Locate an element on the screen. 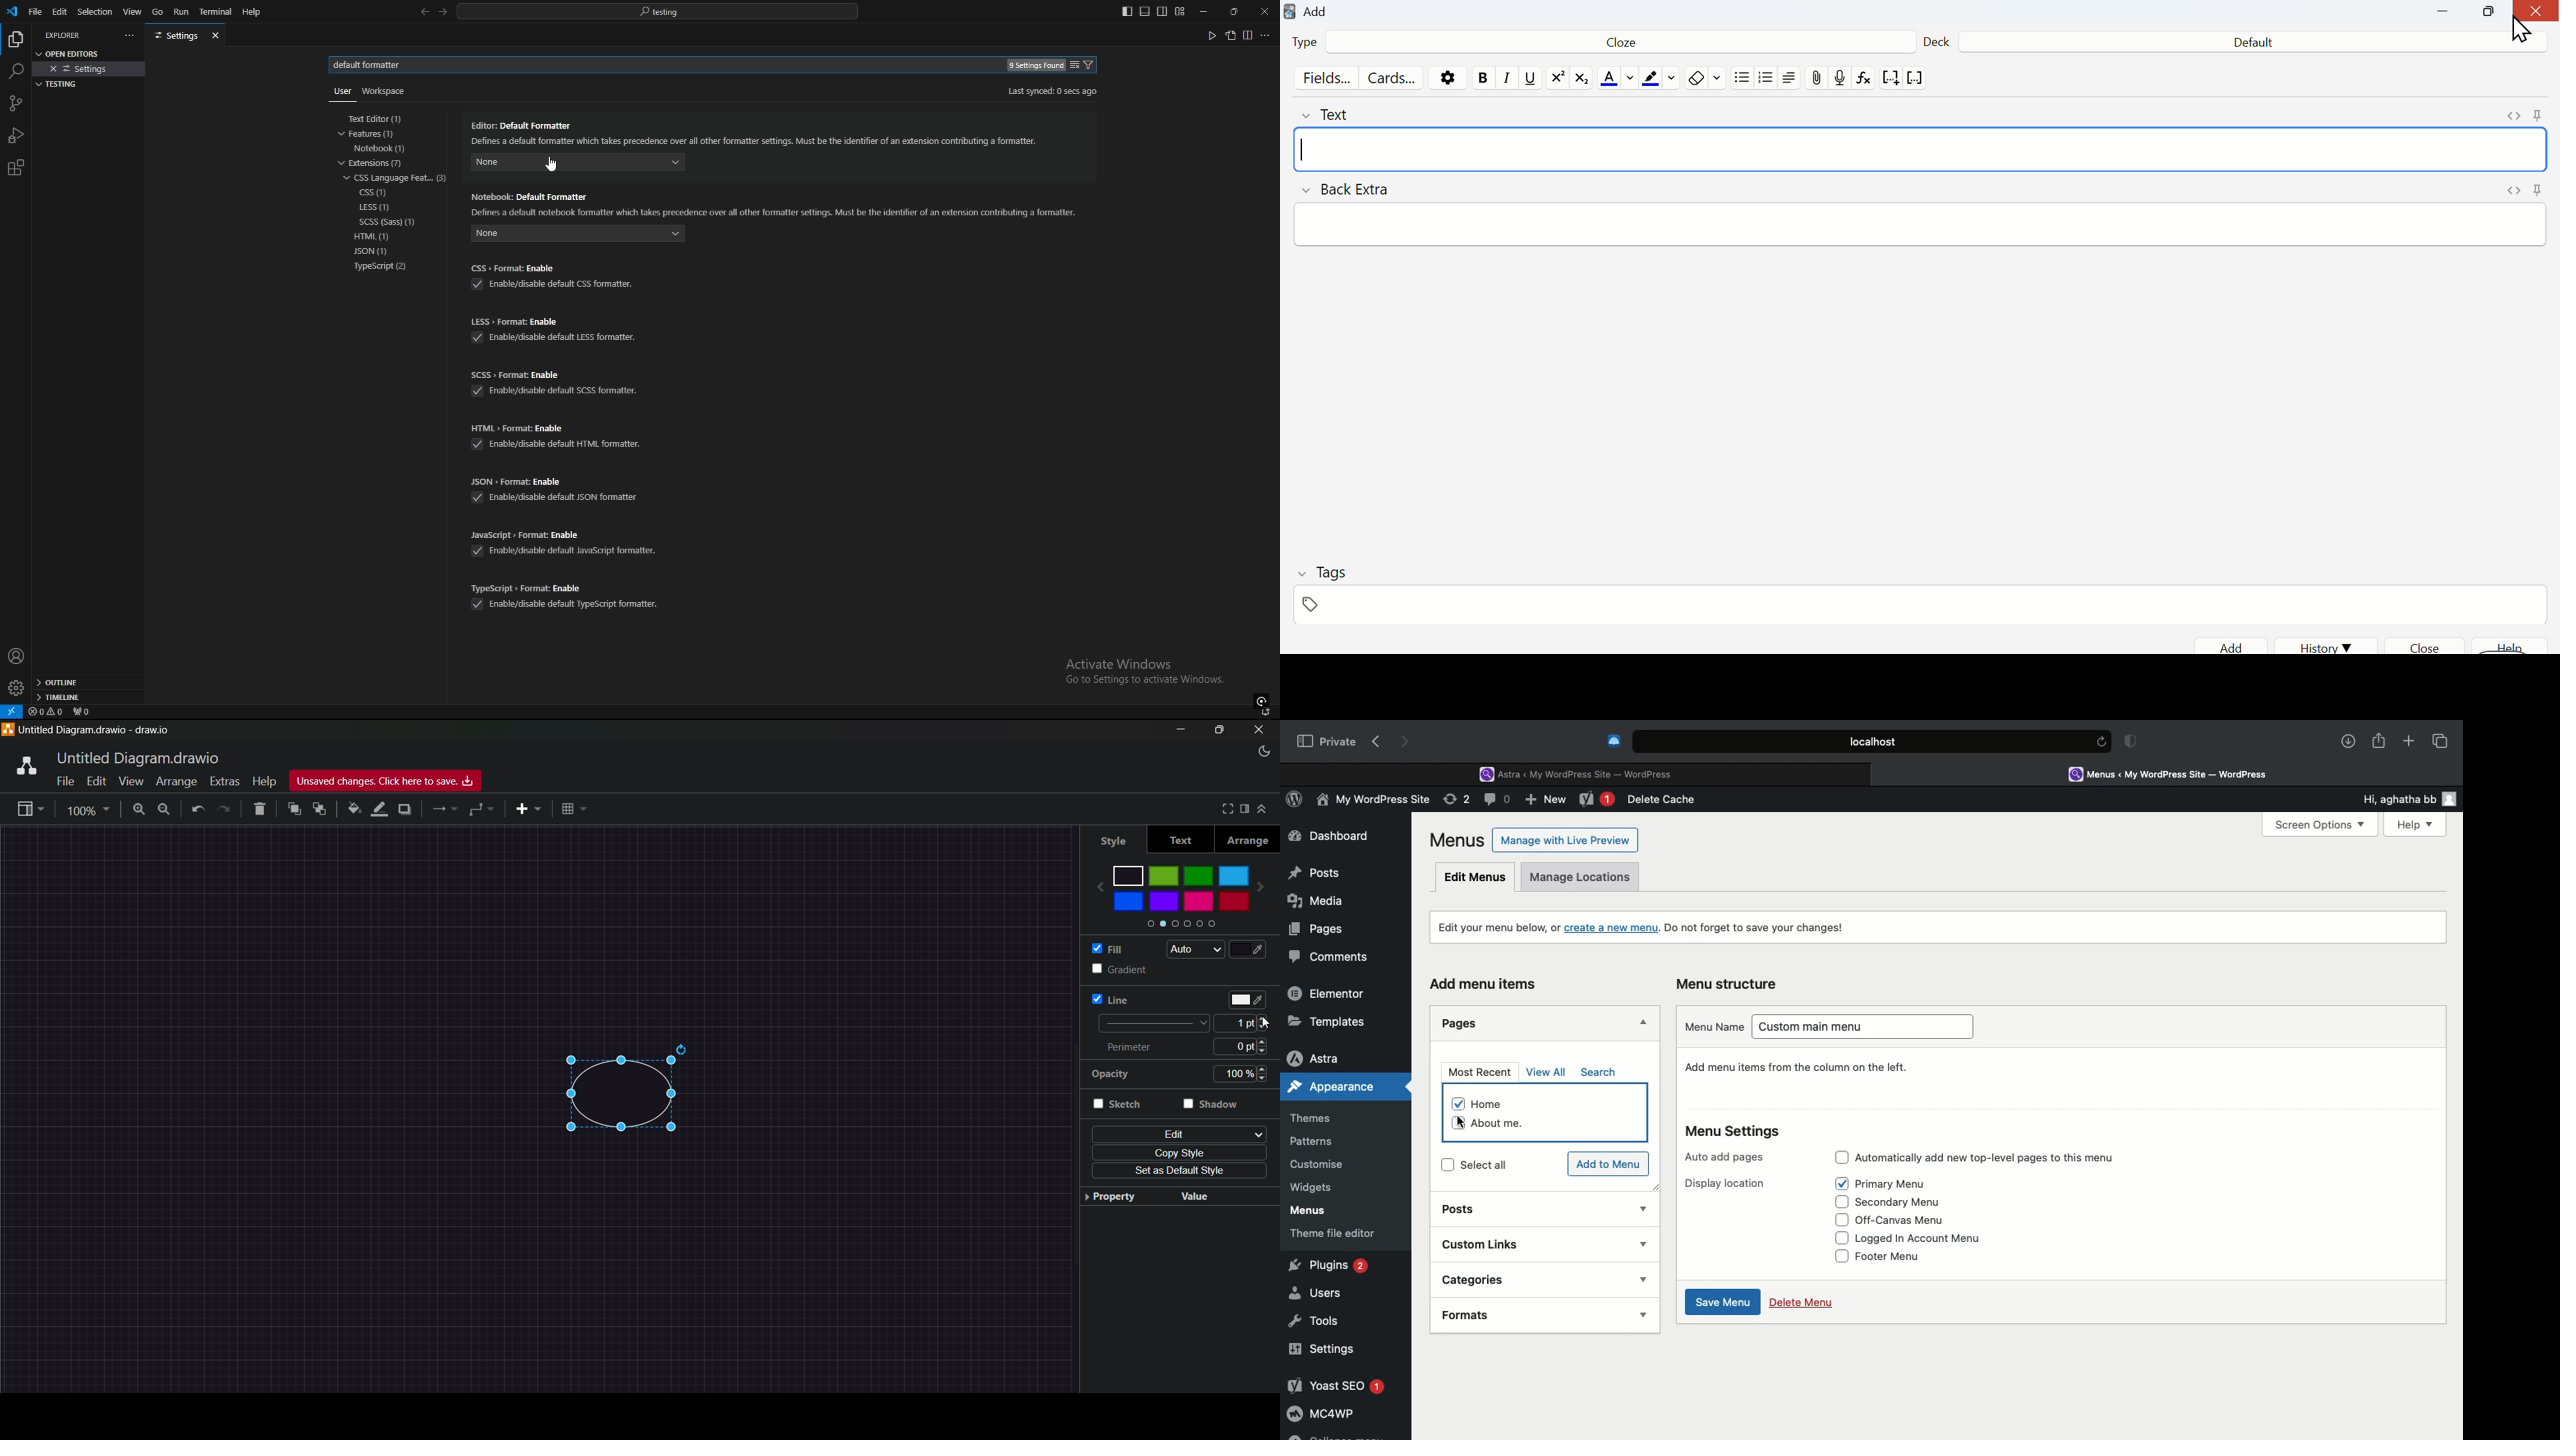 The width and height of the screenshot is (2576, 1456). Menu settings is located at coordinates (1742, 1132).